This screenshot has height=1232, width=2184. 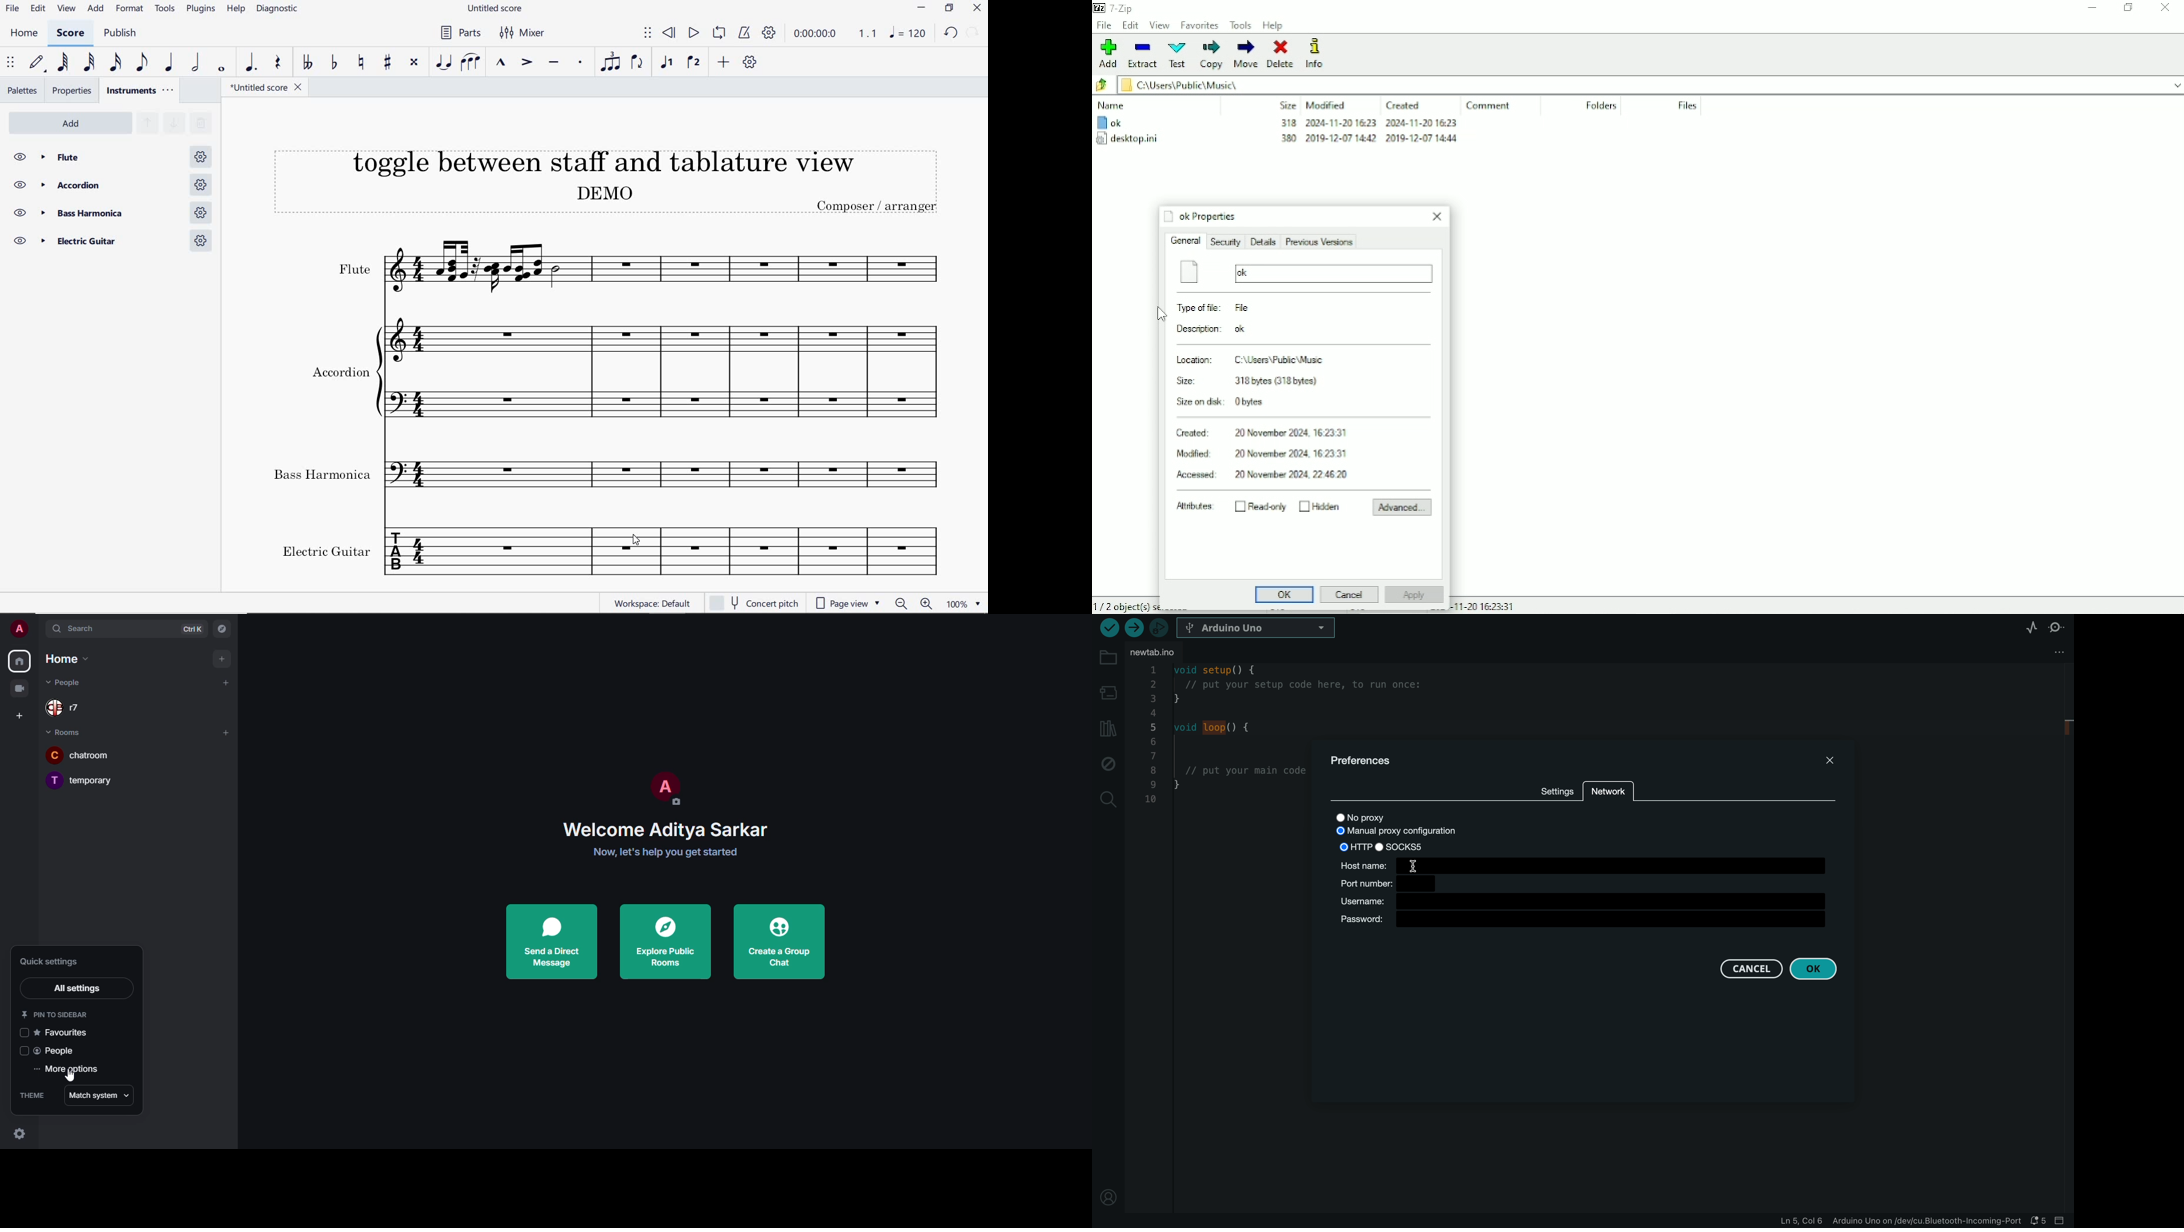 What do you see at coordinates (63, 1033) in the screenshot?
I see `favorites` at bounding box center [63, 1033].